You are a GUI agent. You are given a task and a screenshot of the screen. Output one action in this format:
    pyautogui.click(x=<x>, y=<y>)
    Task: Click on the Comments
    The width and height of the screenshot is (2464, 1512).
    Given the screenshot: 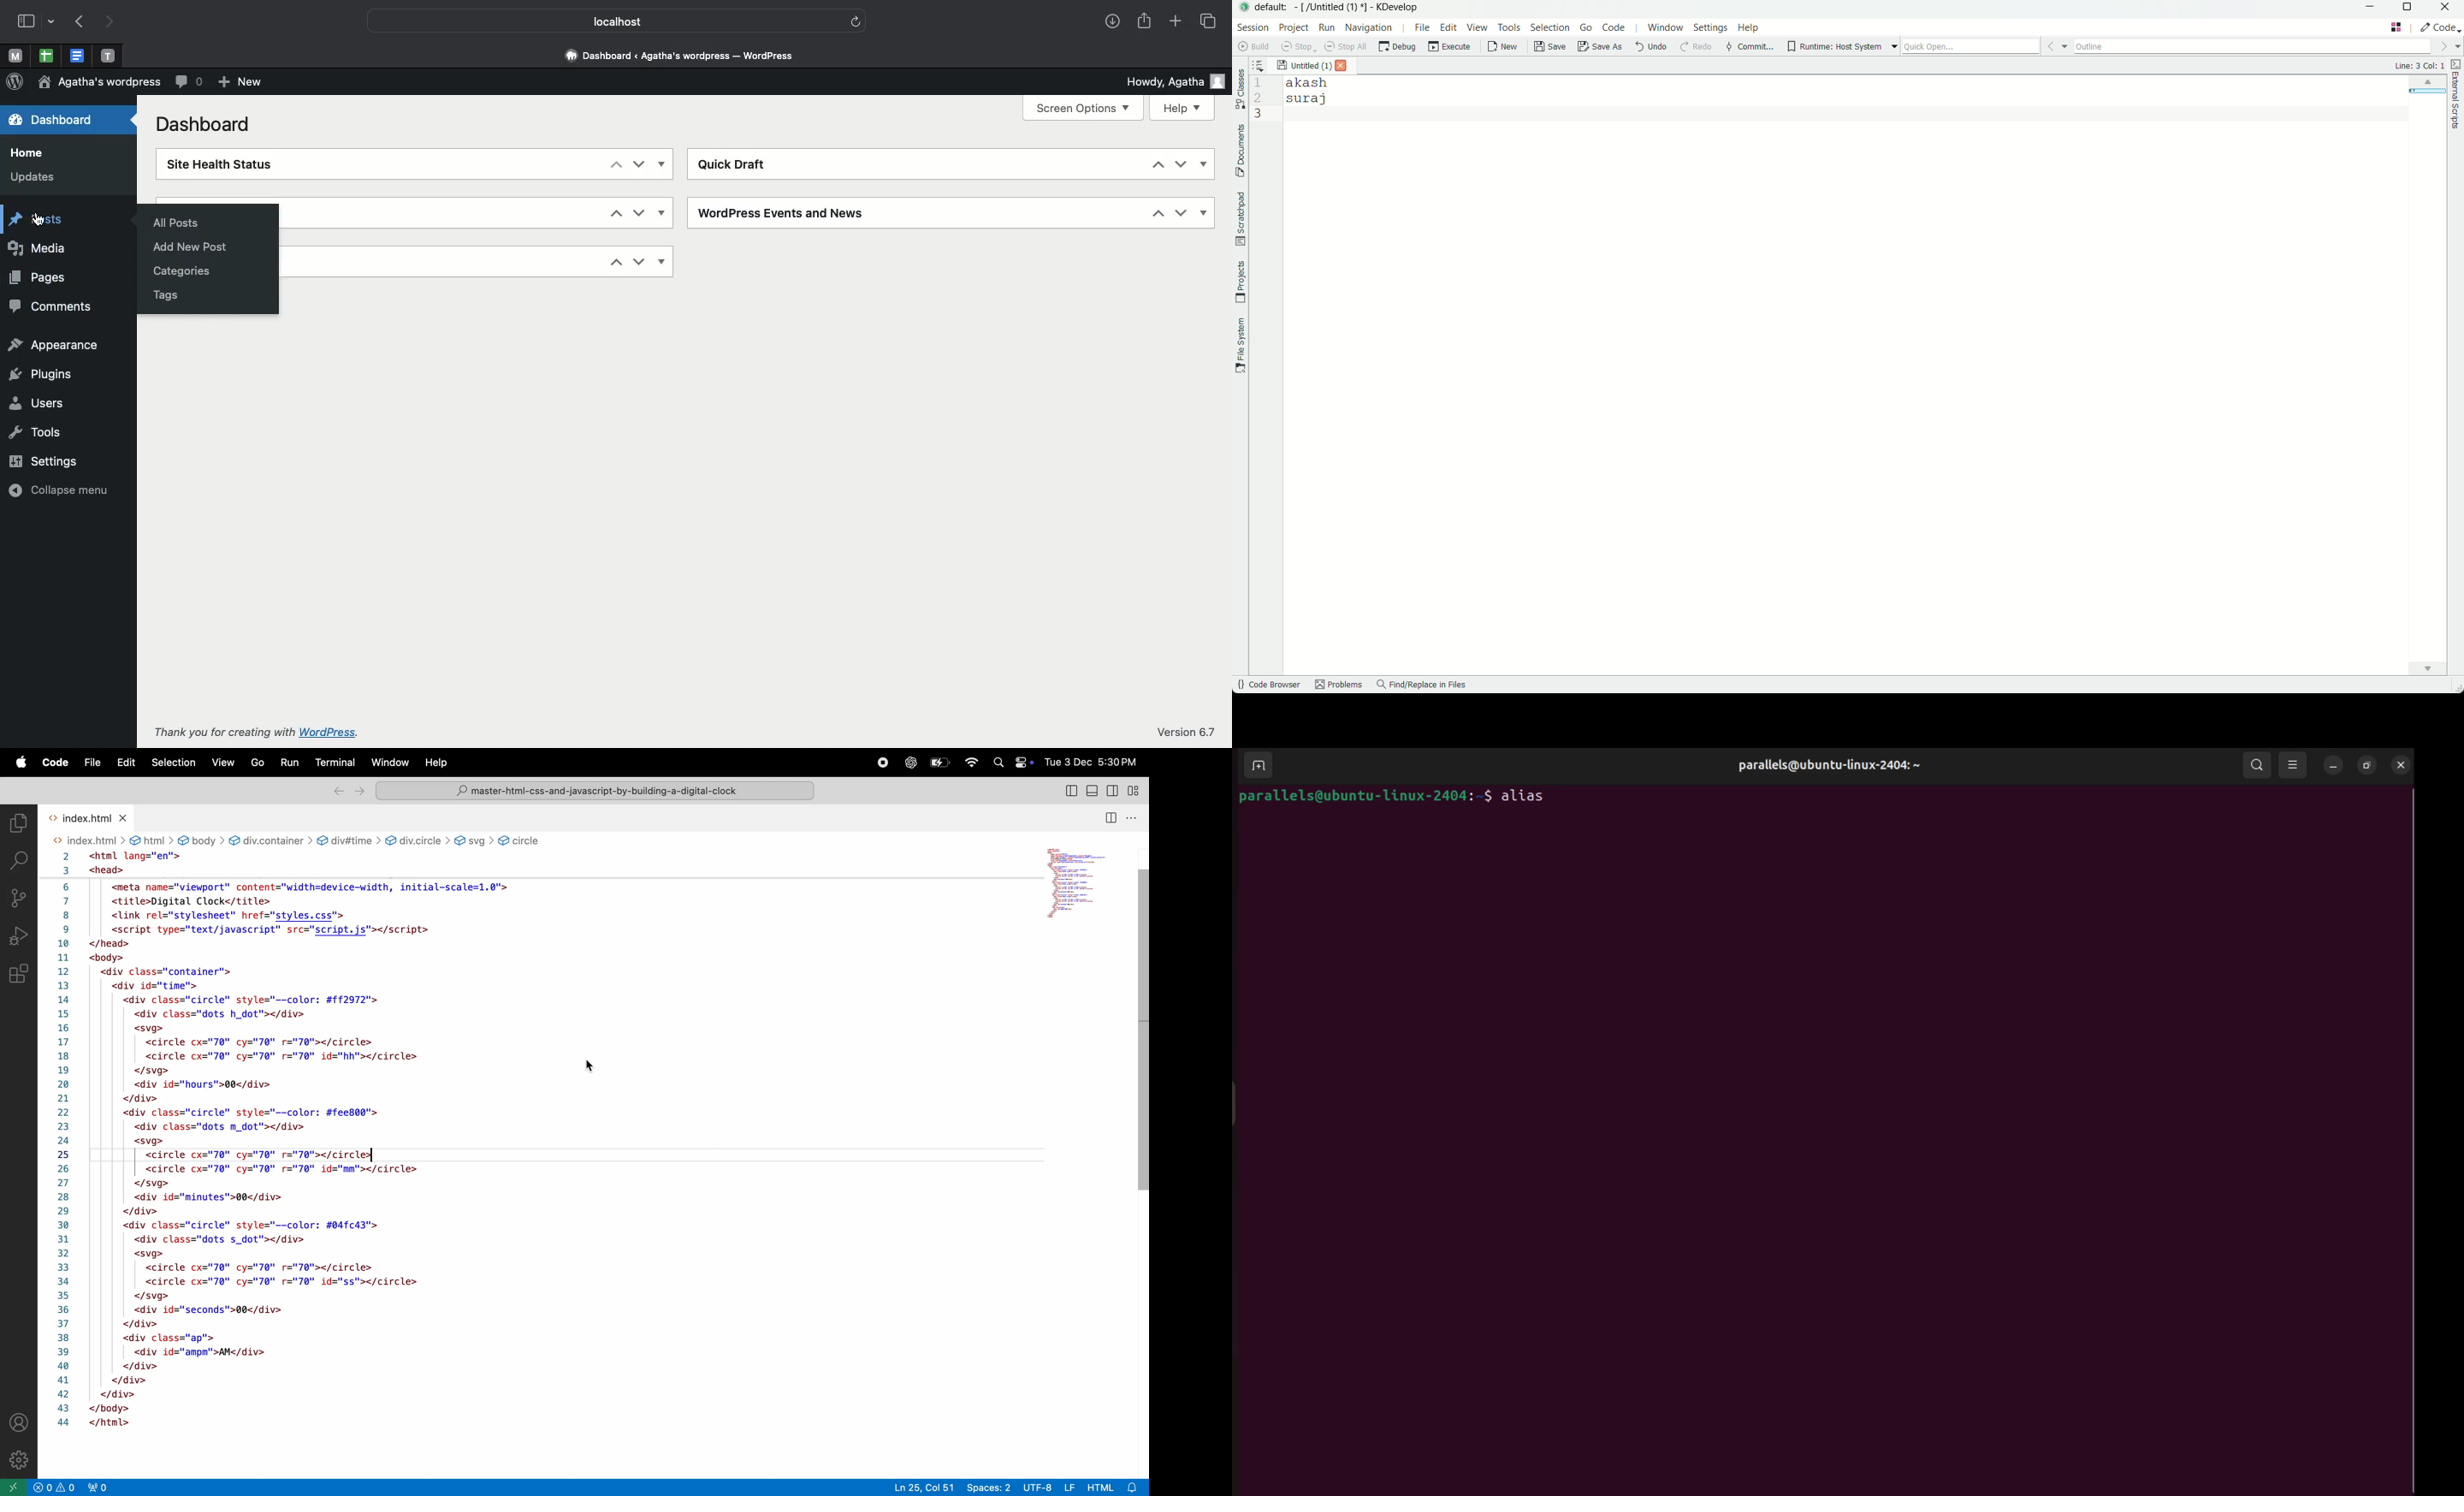 What is the action you would take?
    pyautogui.click(x=187, y=83)
    